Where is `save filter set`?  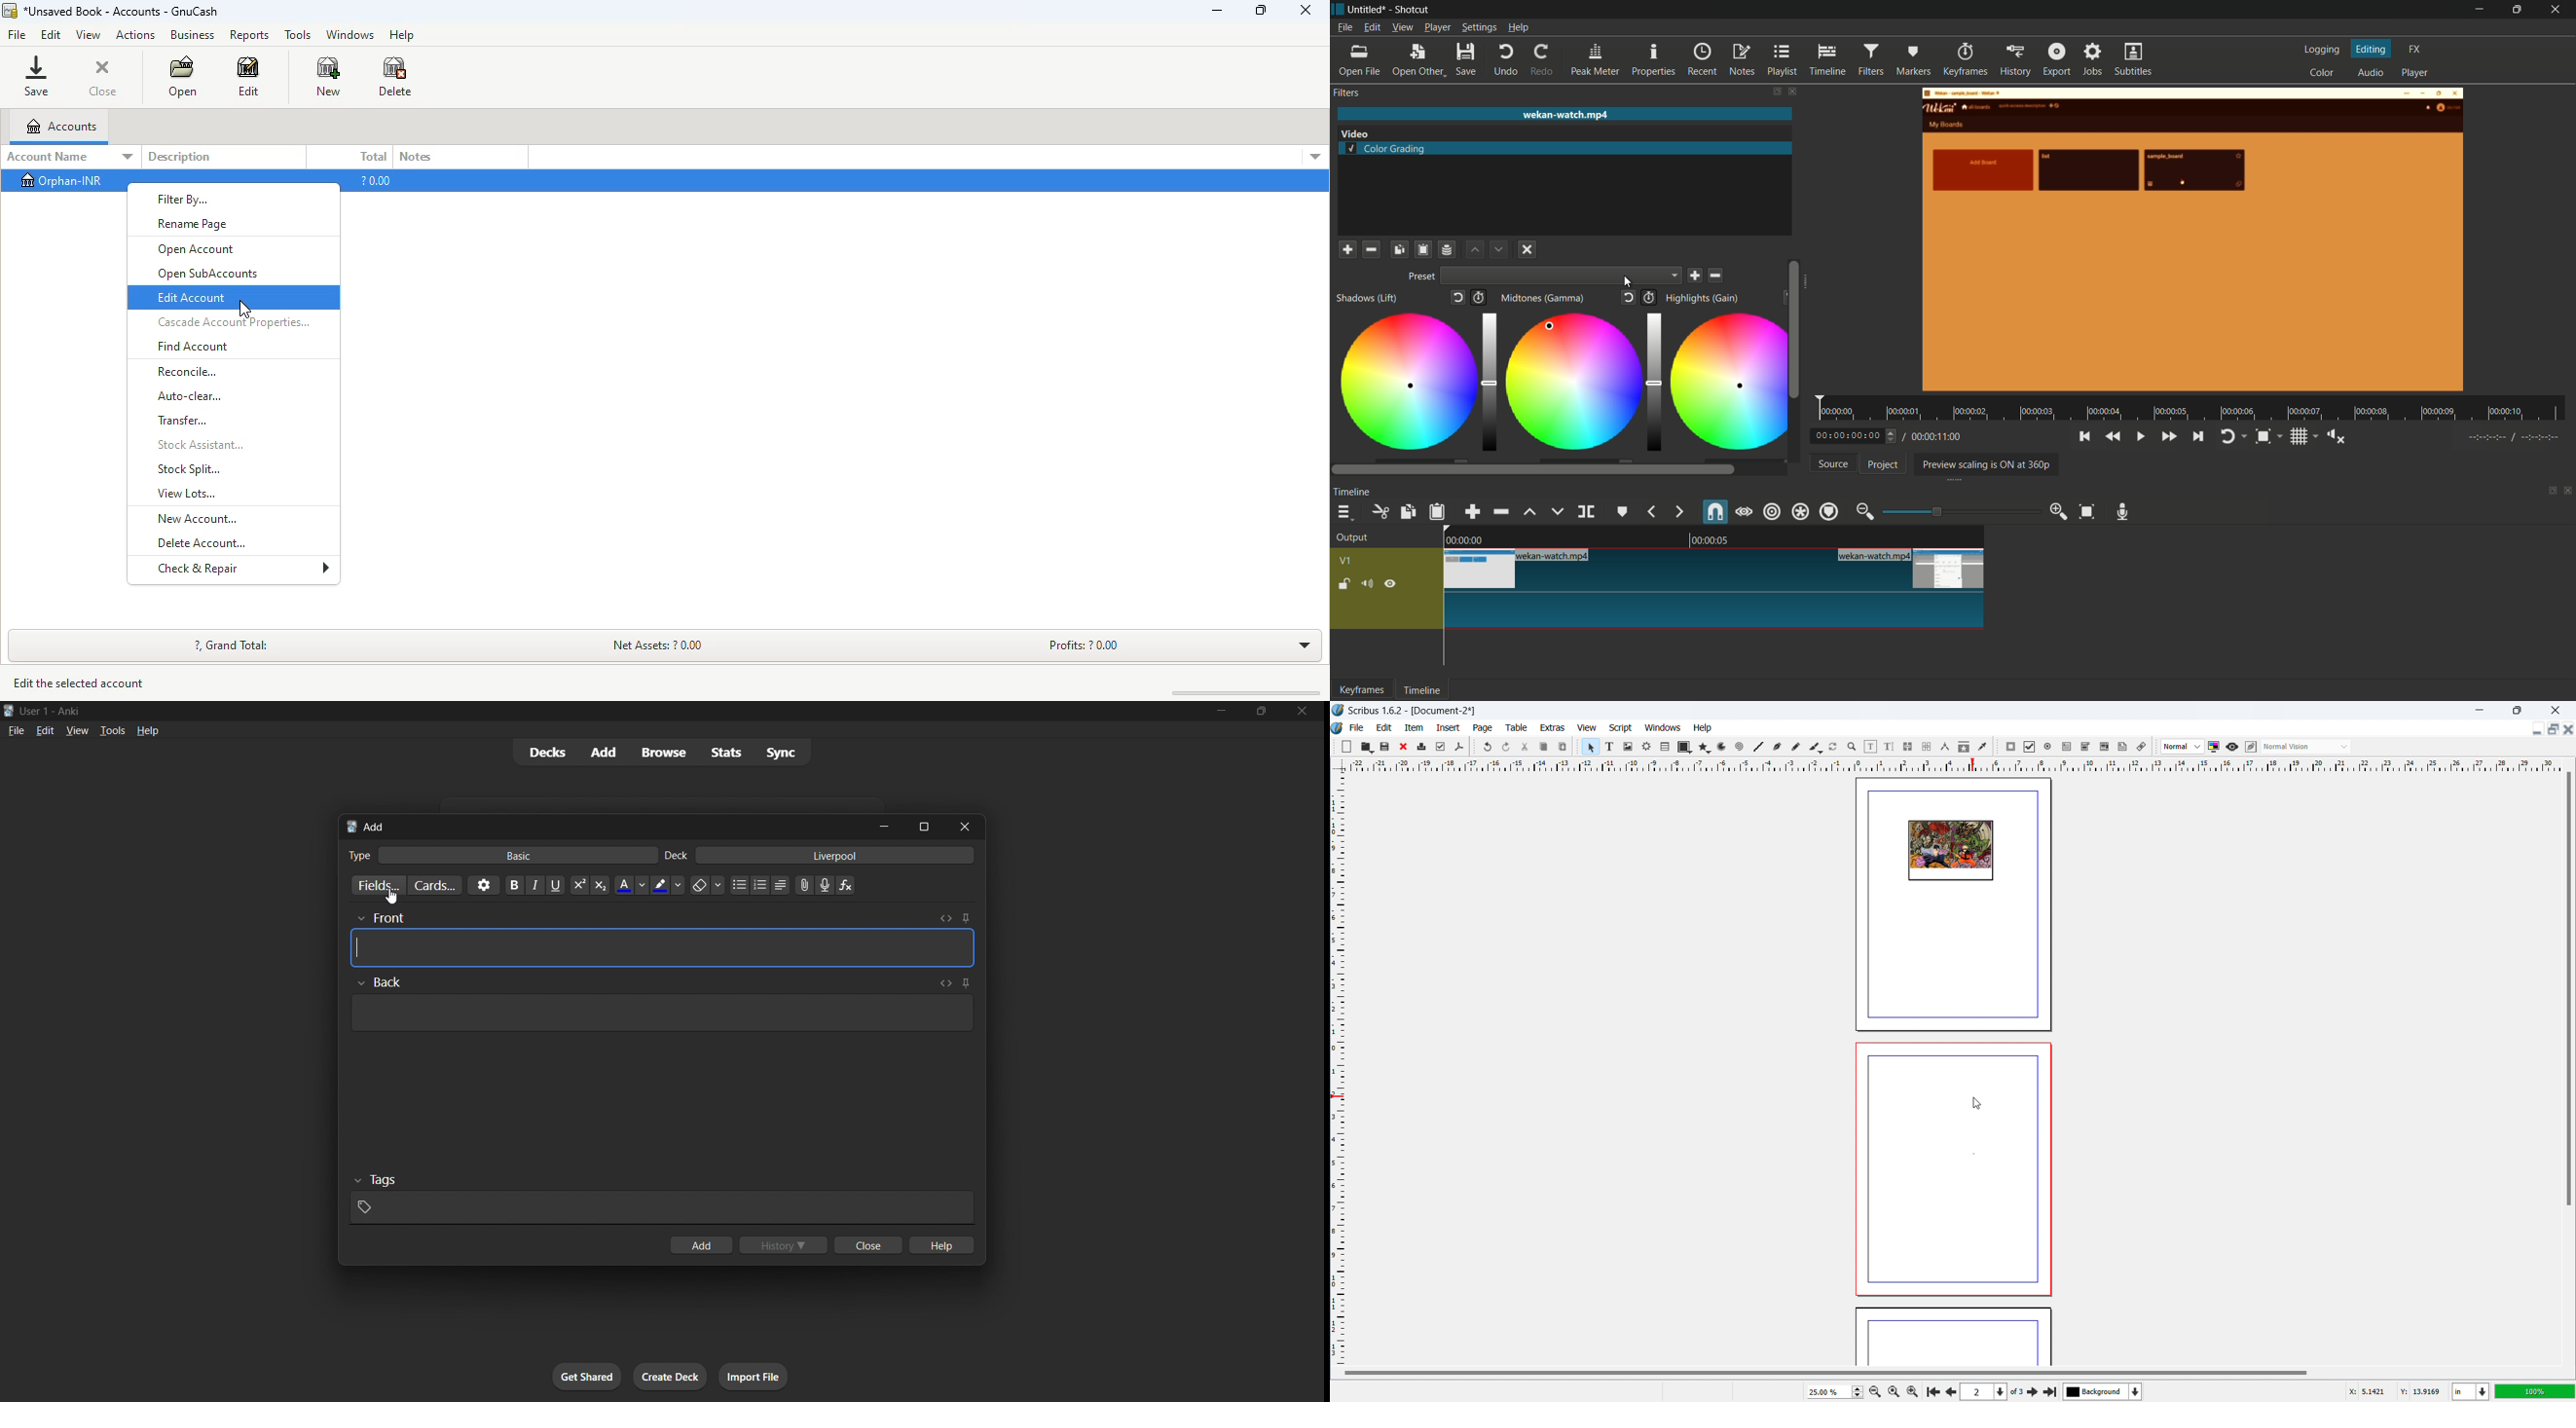 save filter set is located at coordinates (1449, 250).